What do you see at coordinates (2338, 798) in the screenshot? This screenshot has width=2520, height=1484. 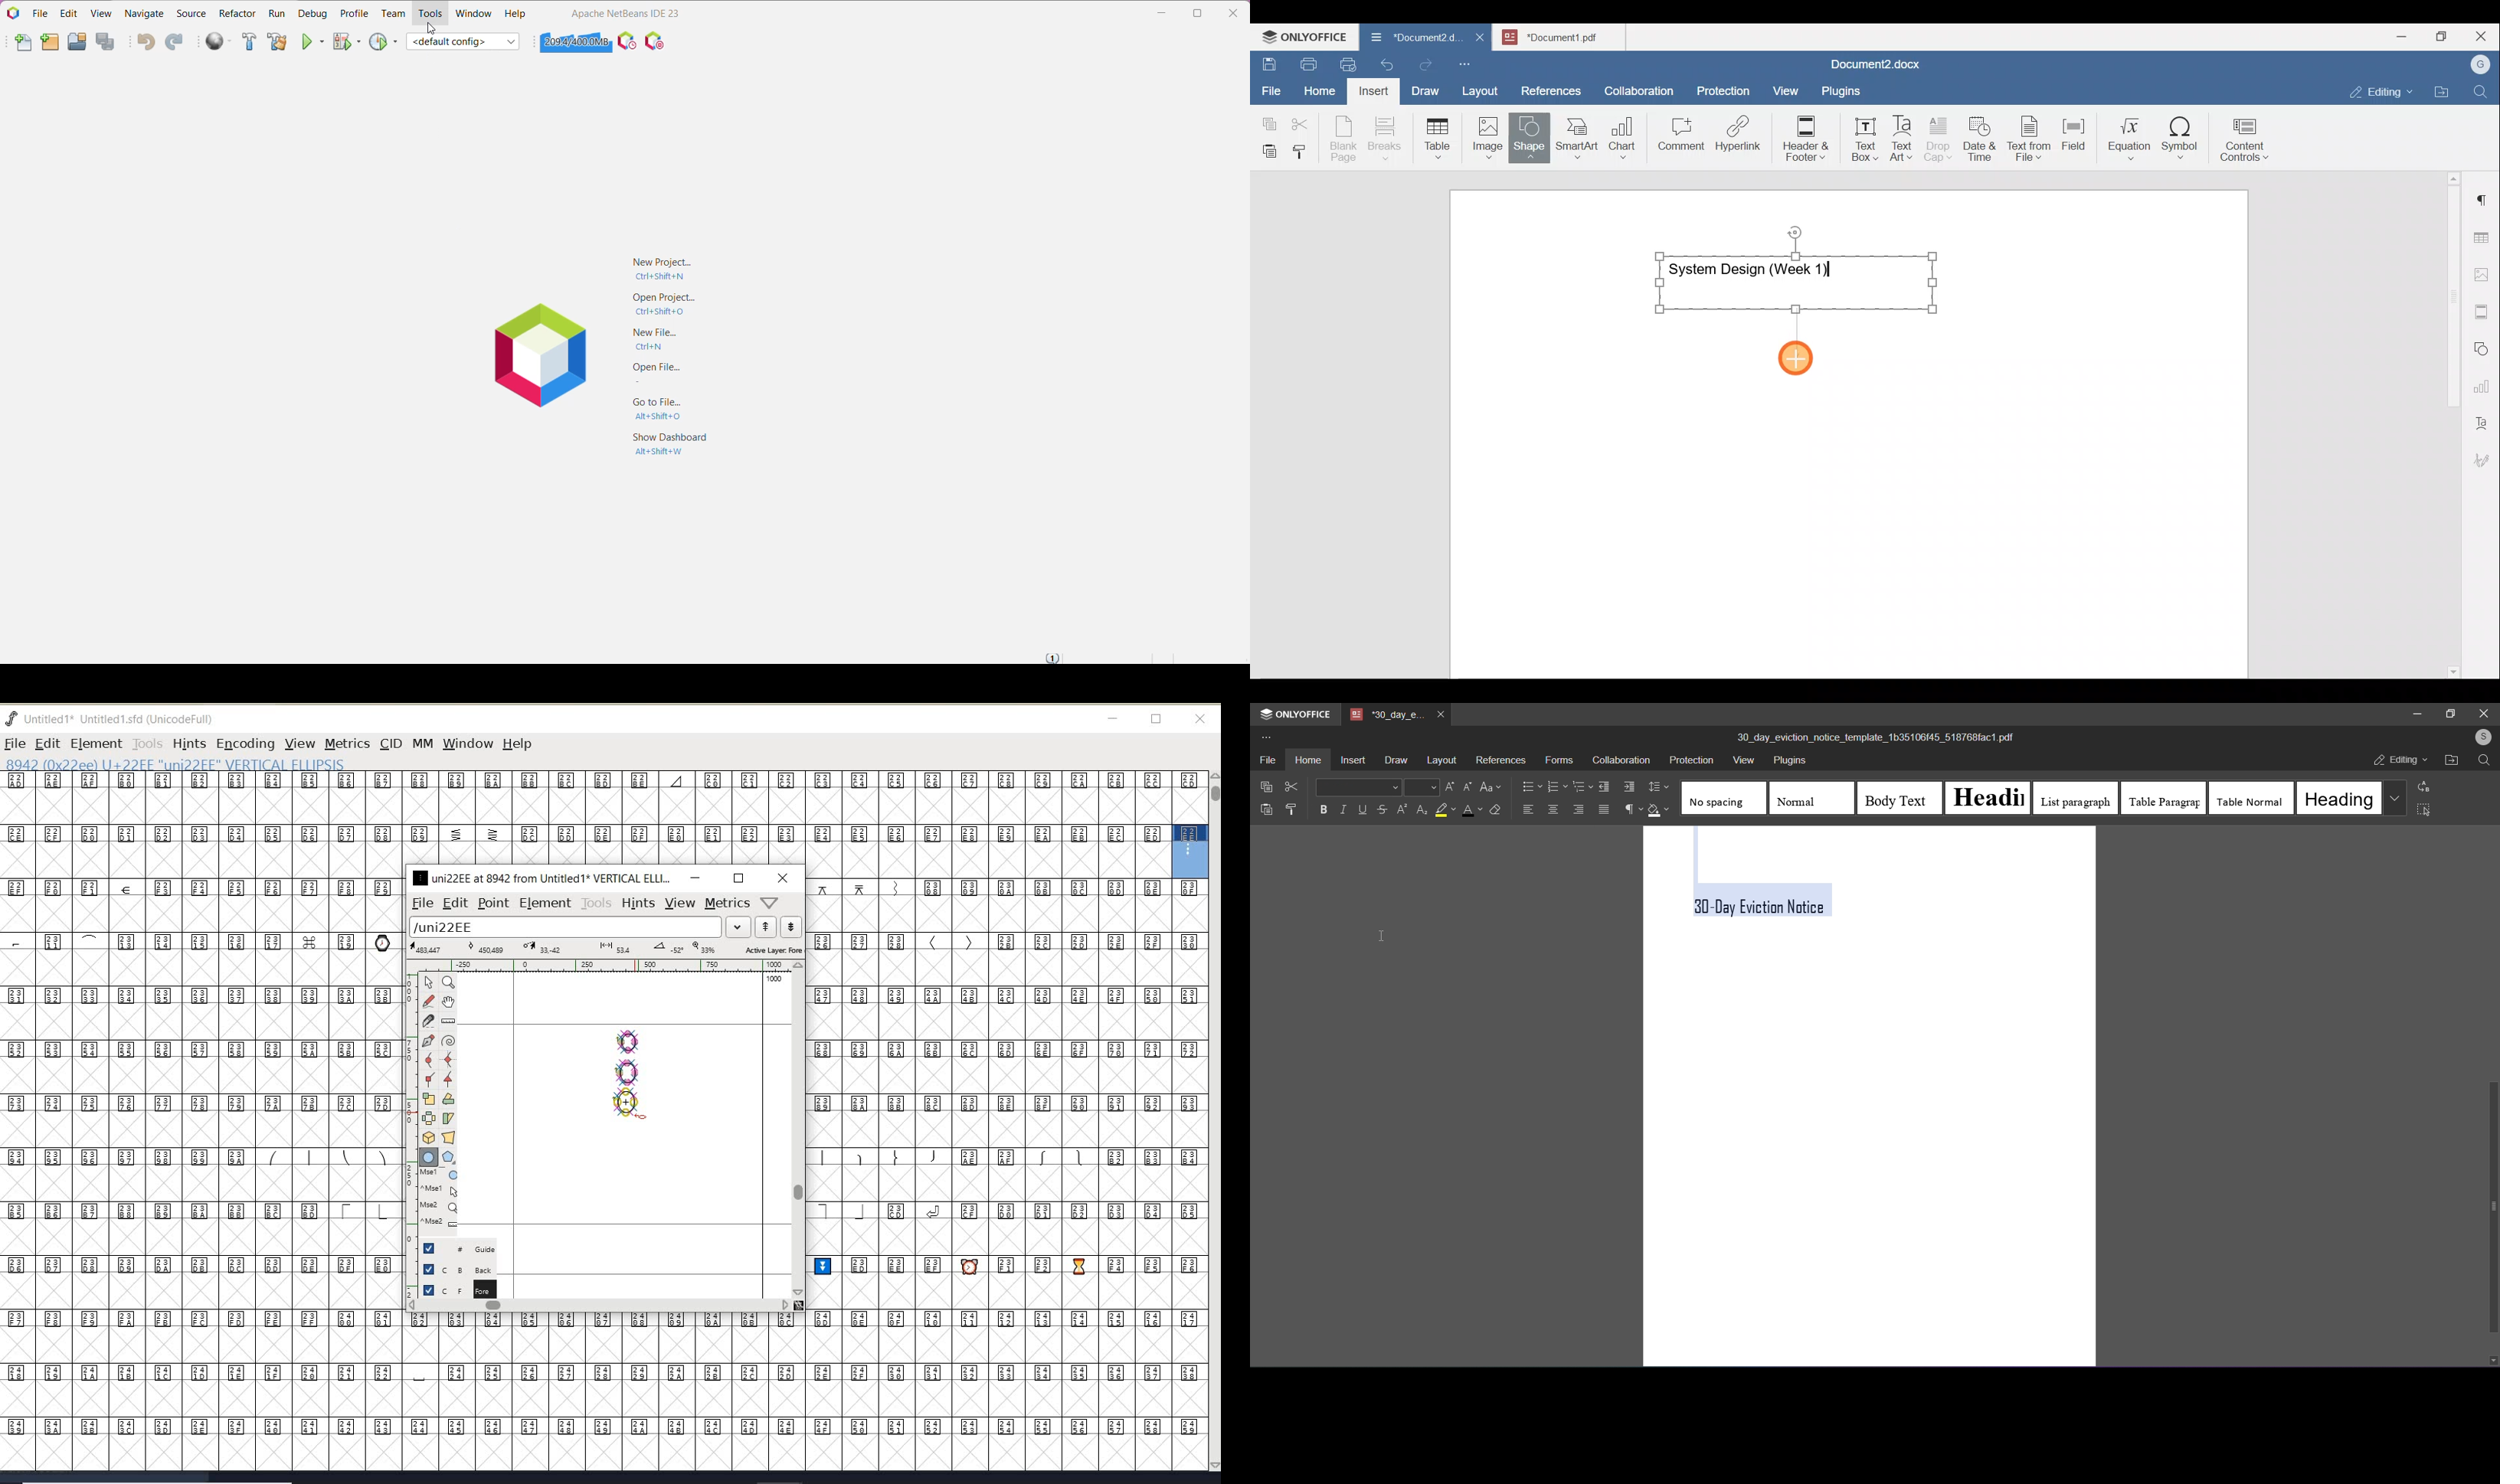 I see `heading` at bounding box center [2338, 798].